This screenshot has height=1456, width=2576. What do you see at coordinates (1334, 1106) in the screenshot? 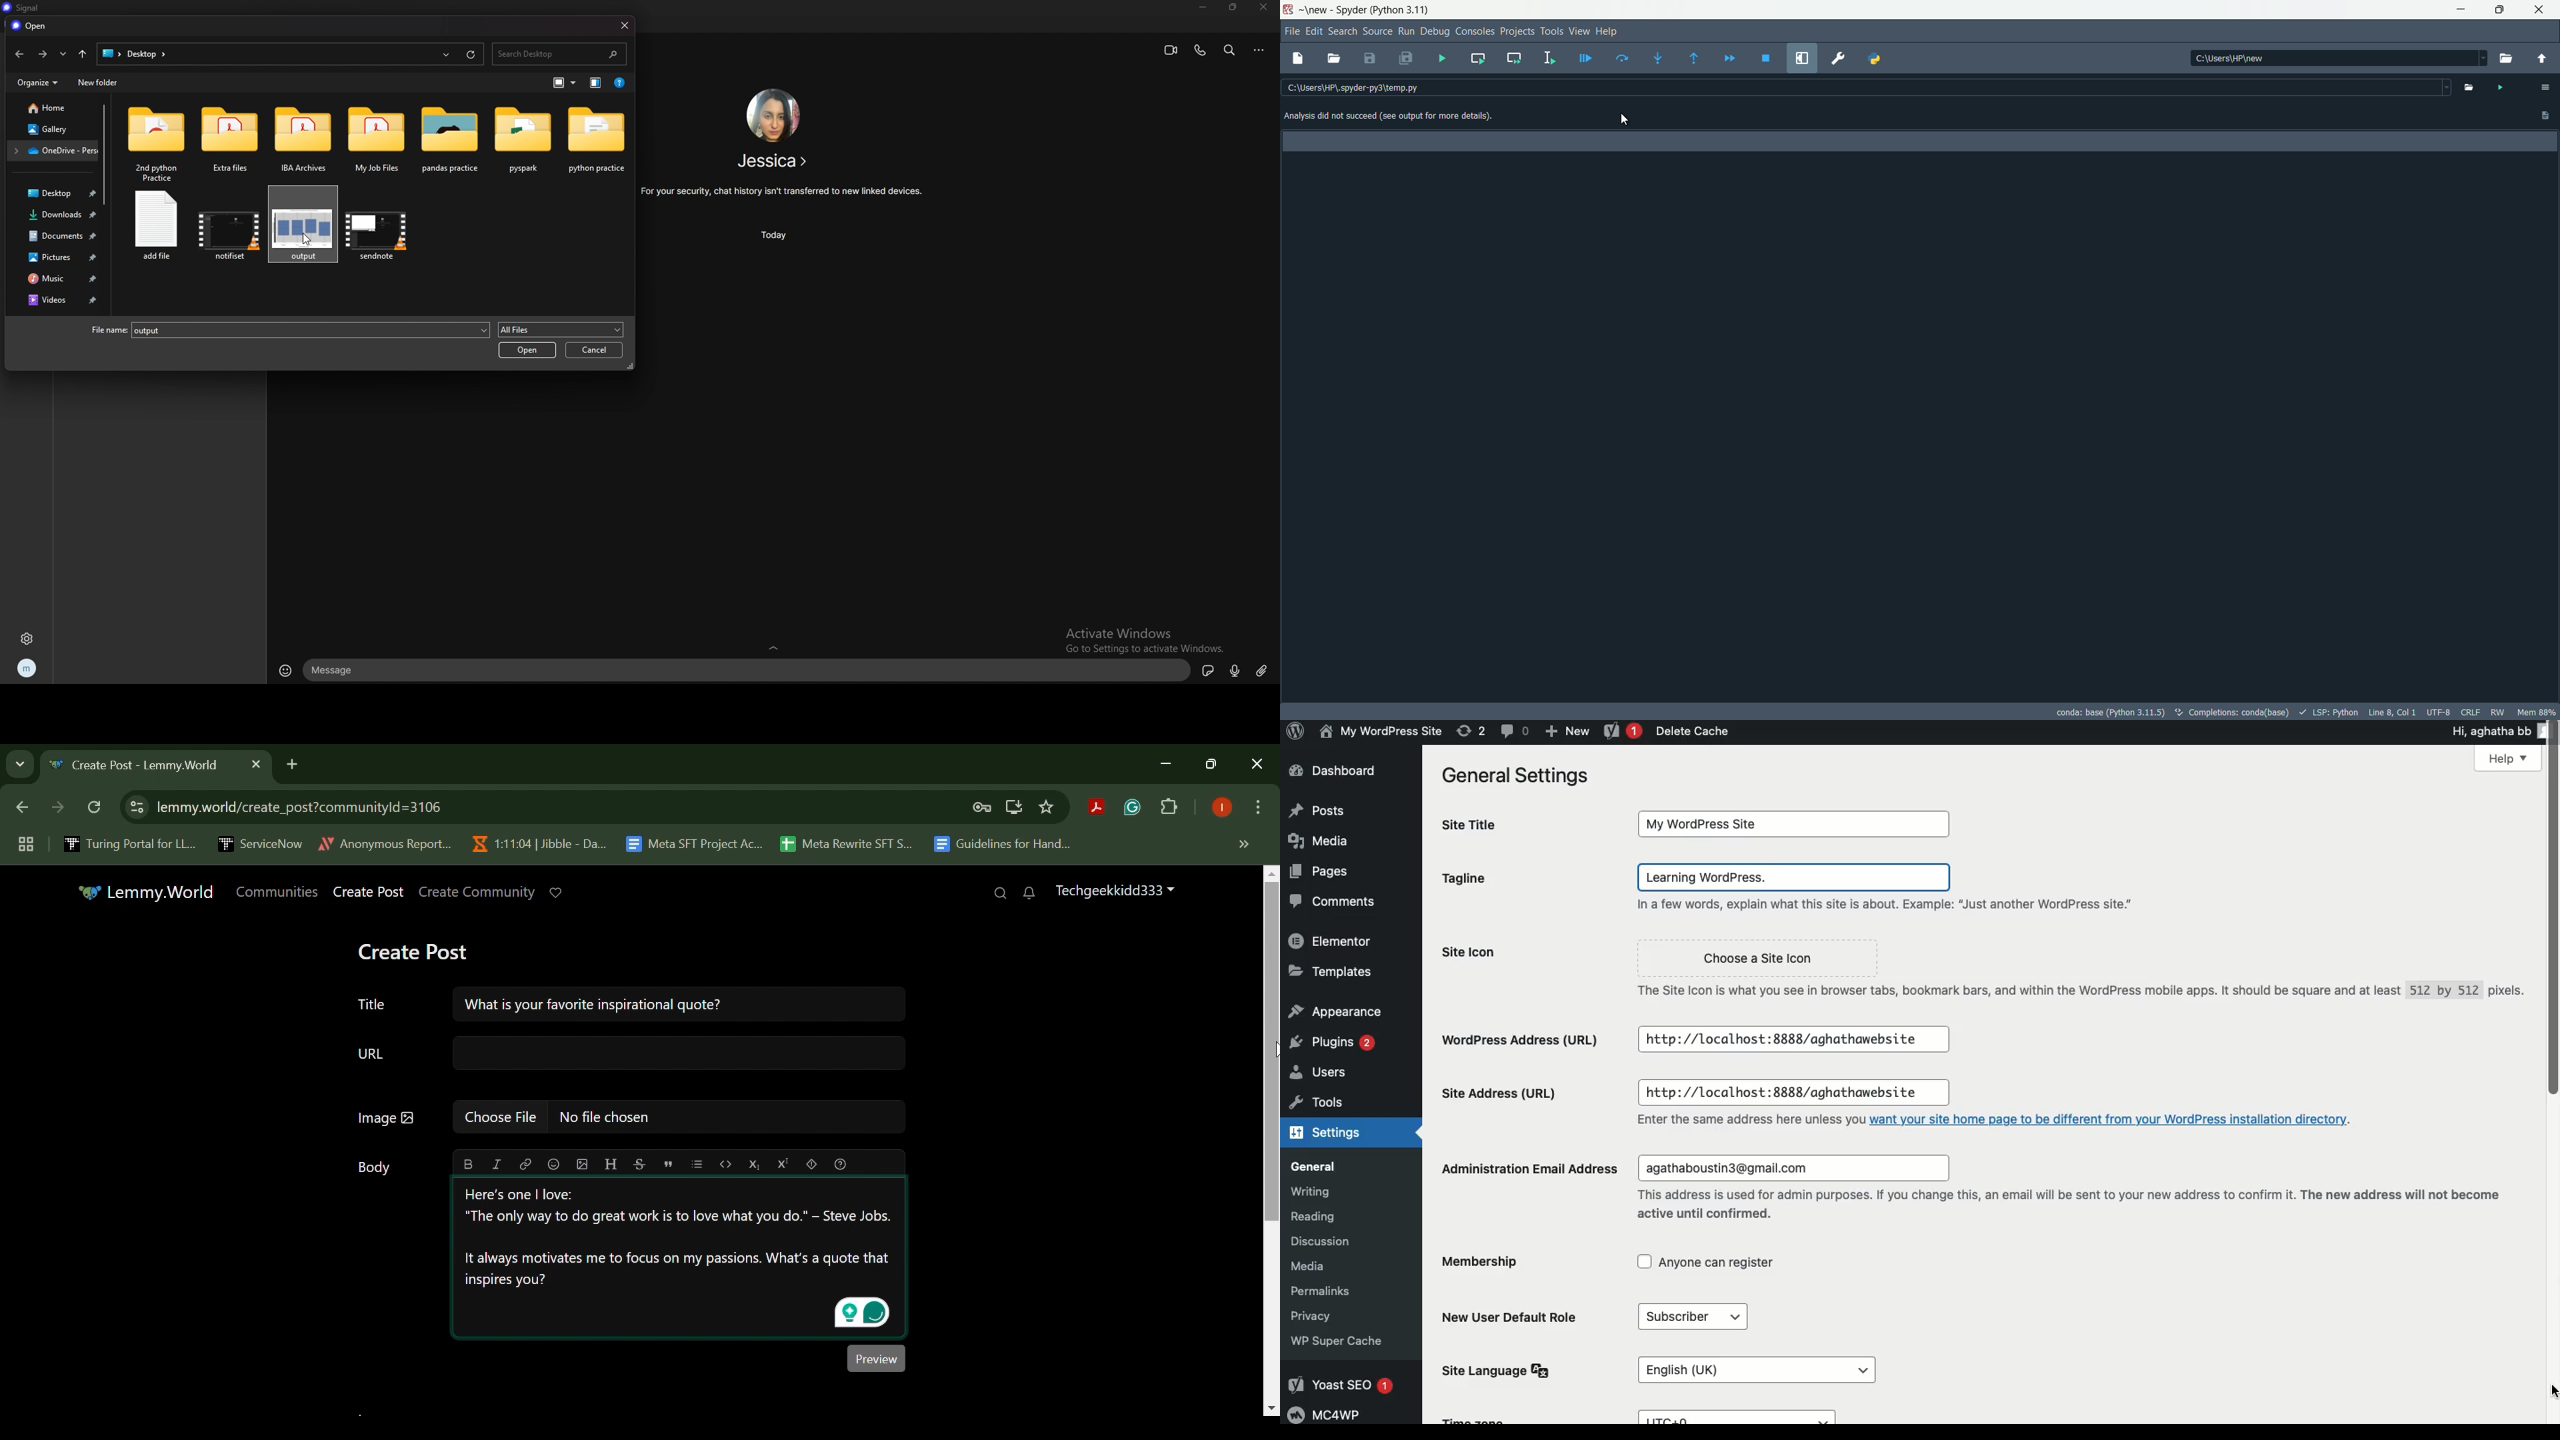
I see `Tools` at bounding box center [1334, 1106].